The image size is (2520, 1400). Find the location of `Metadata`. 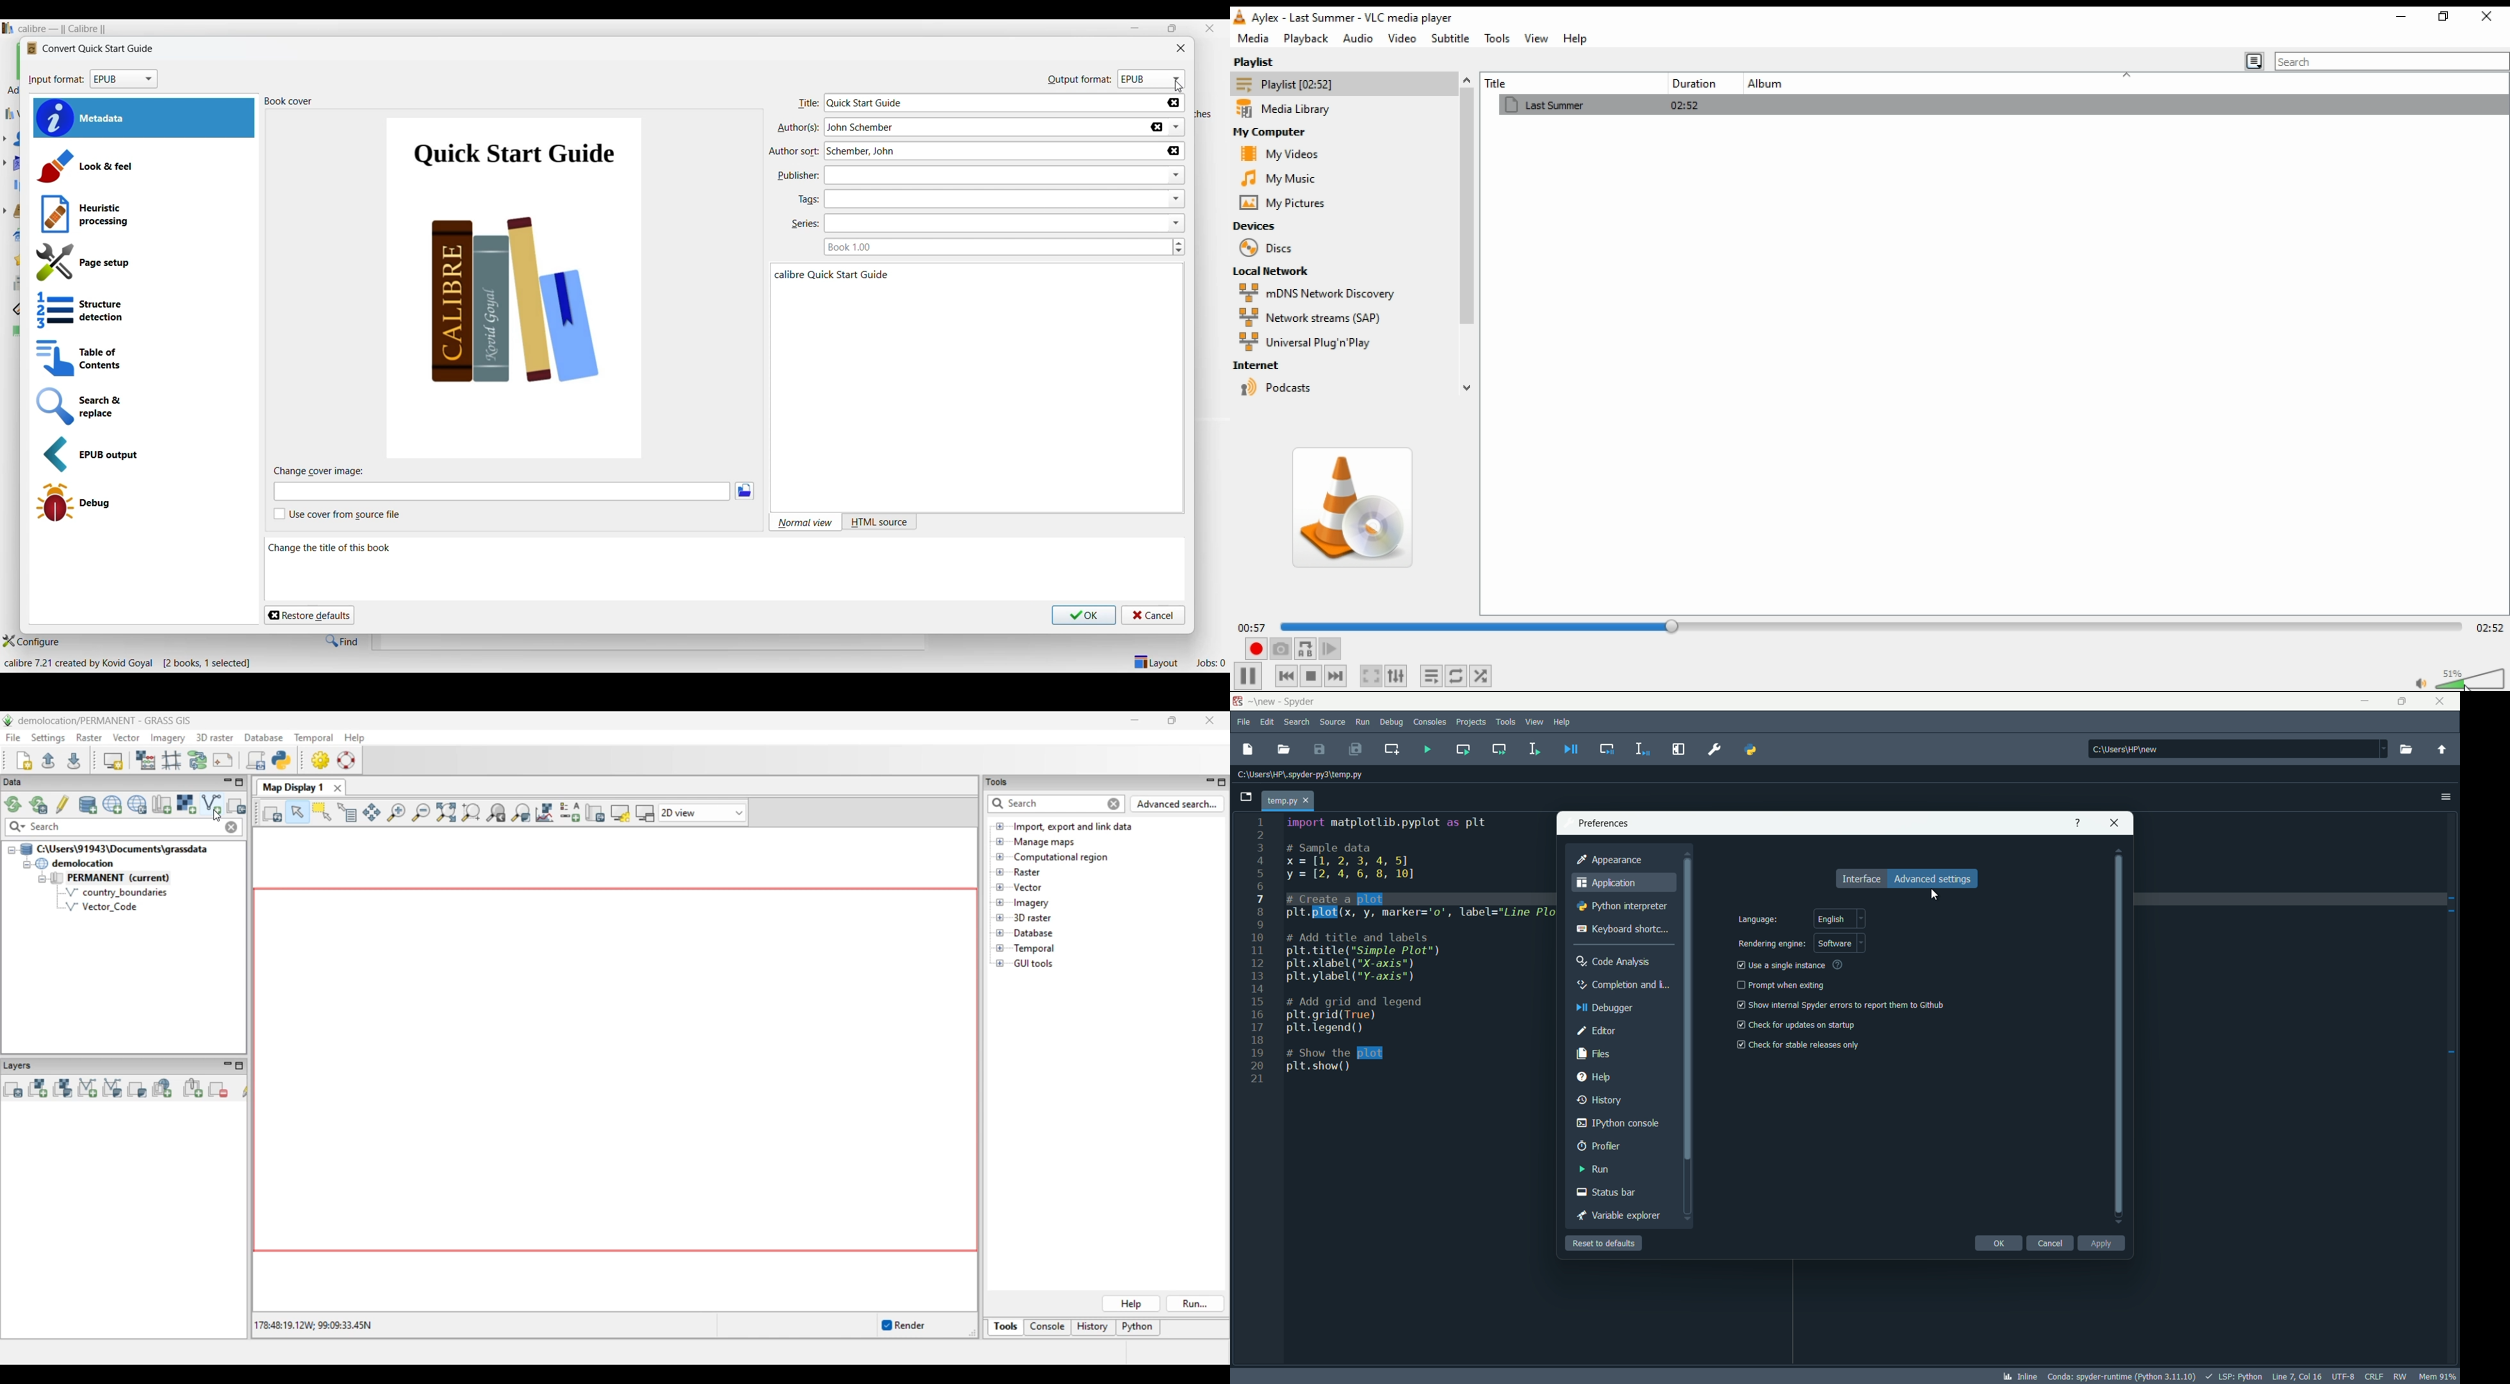

Metadata is located at coordinates (144, 119).